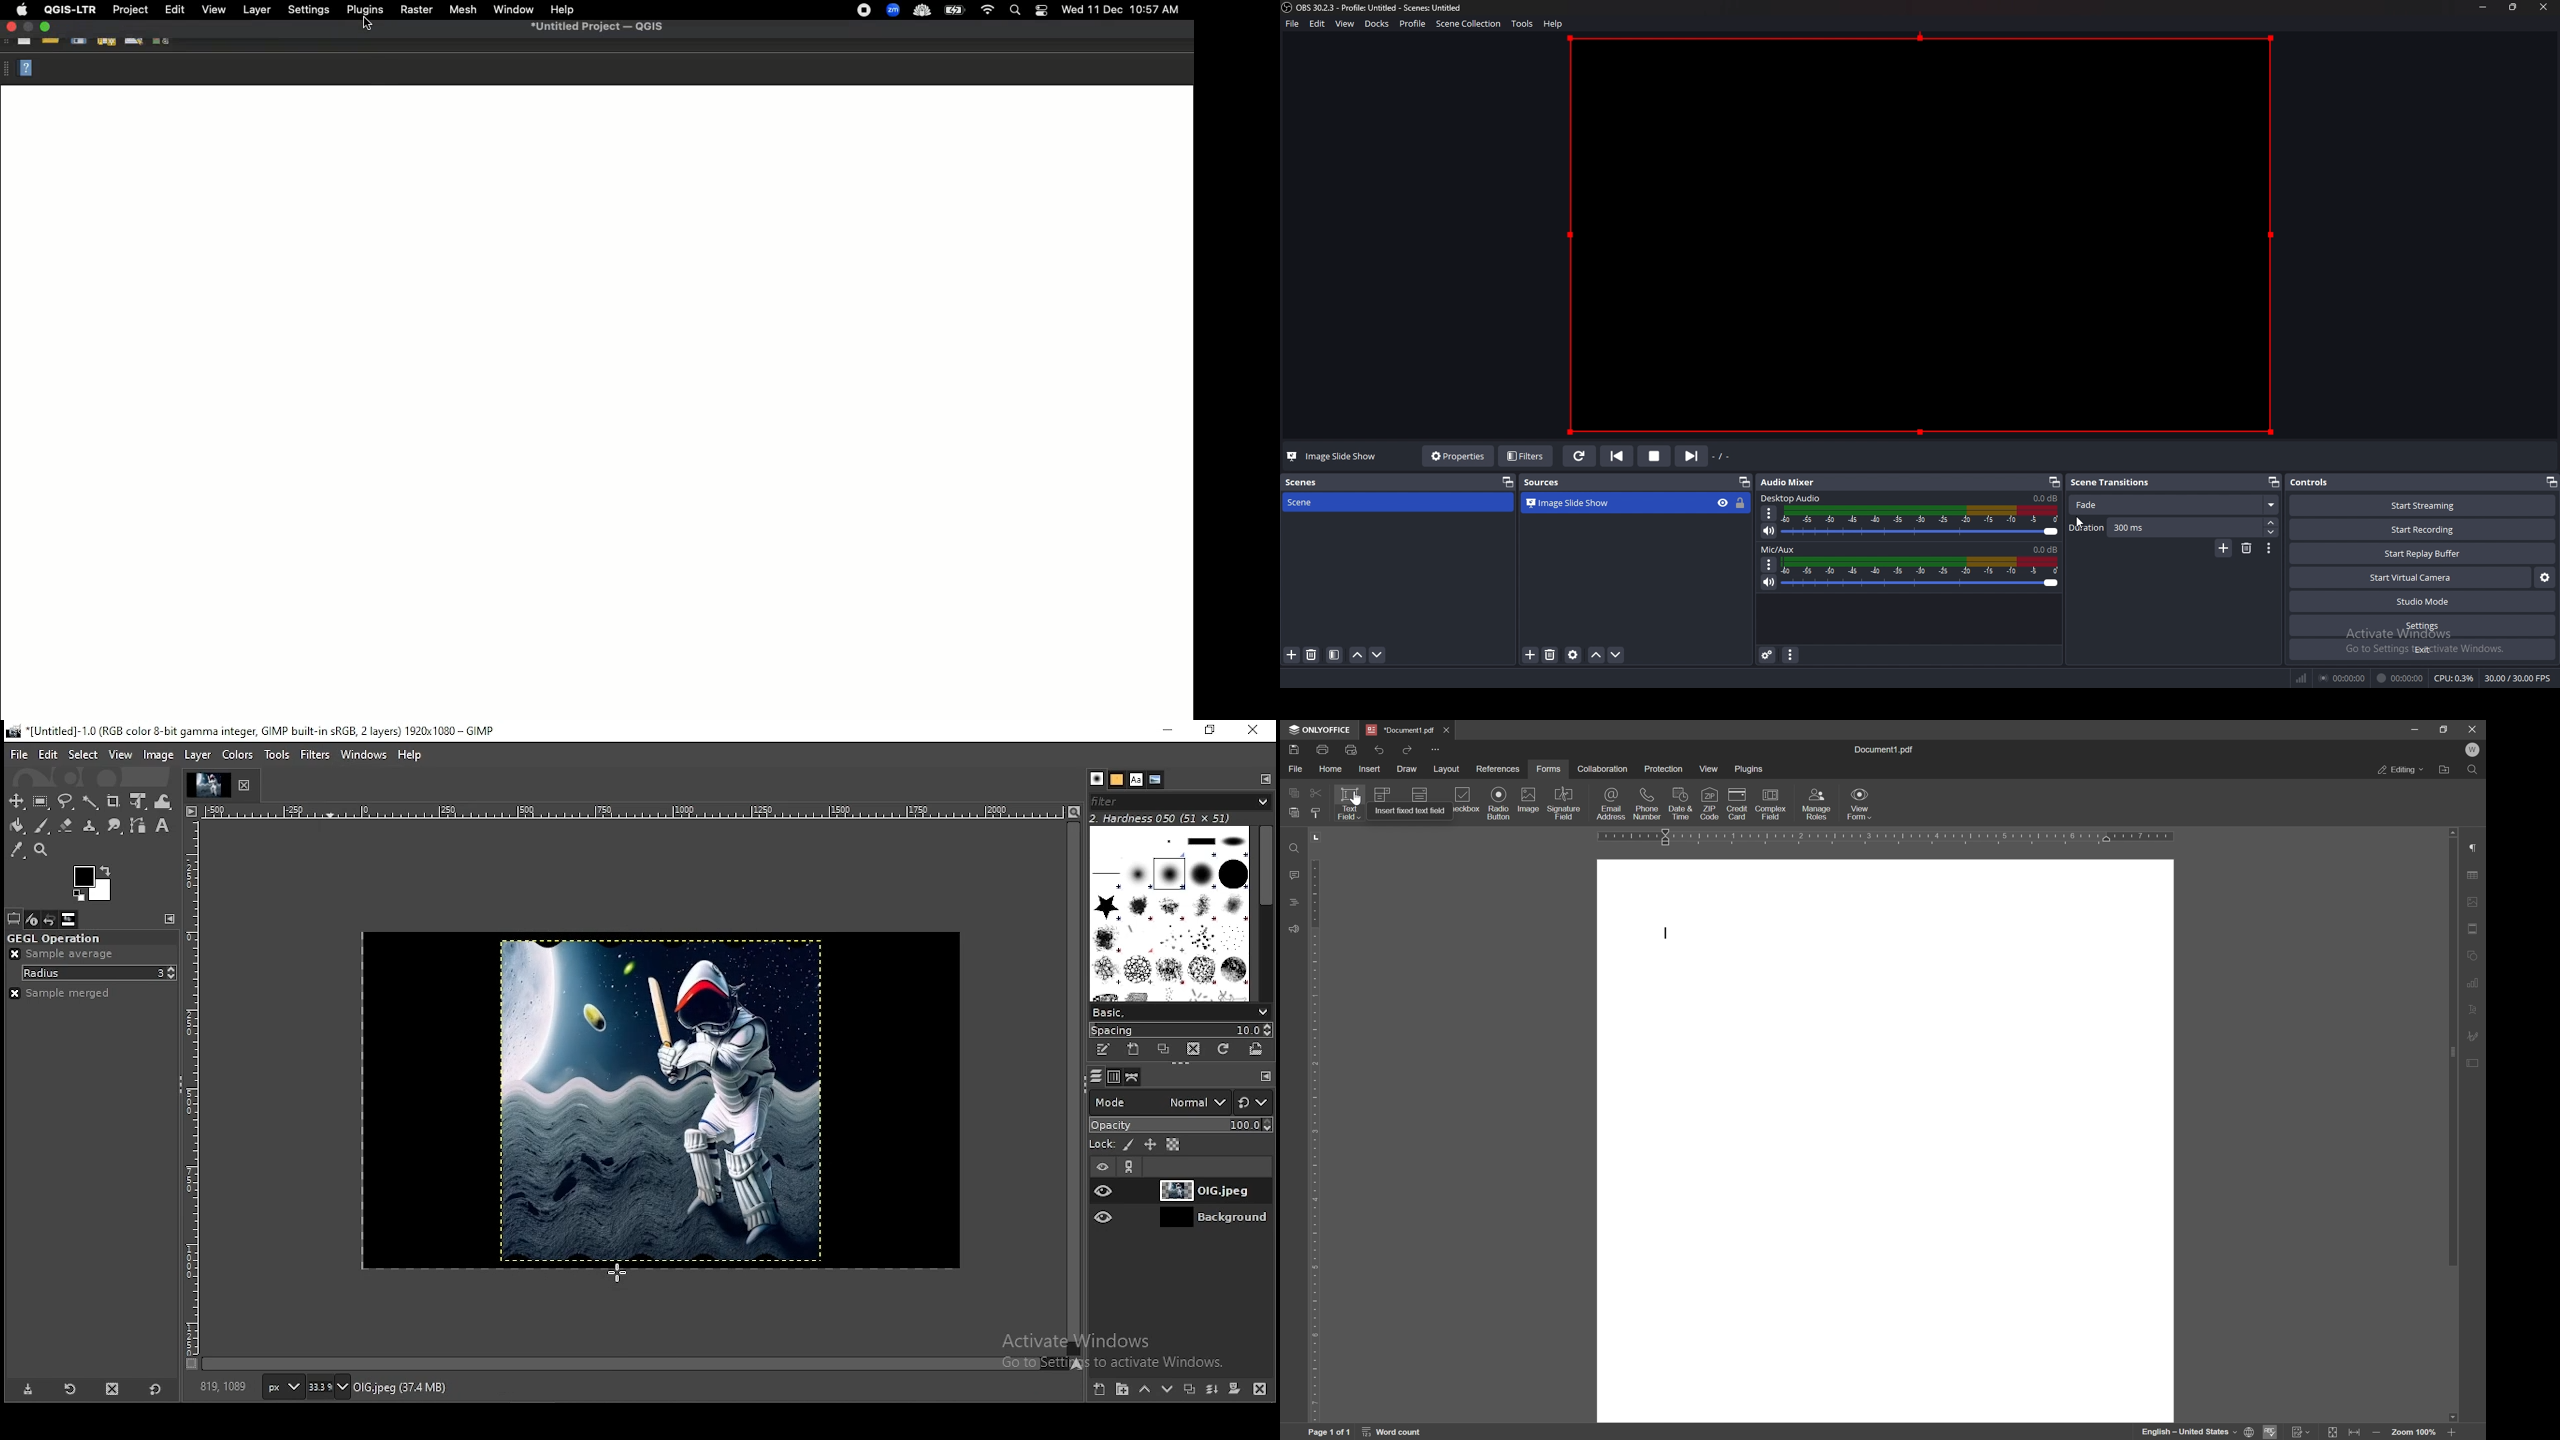  What do you see at coordinates (1581, 457) in the screenshot?
I see `reload` at bounding box center [1581, 457].